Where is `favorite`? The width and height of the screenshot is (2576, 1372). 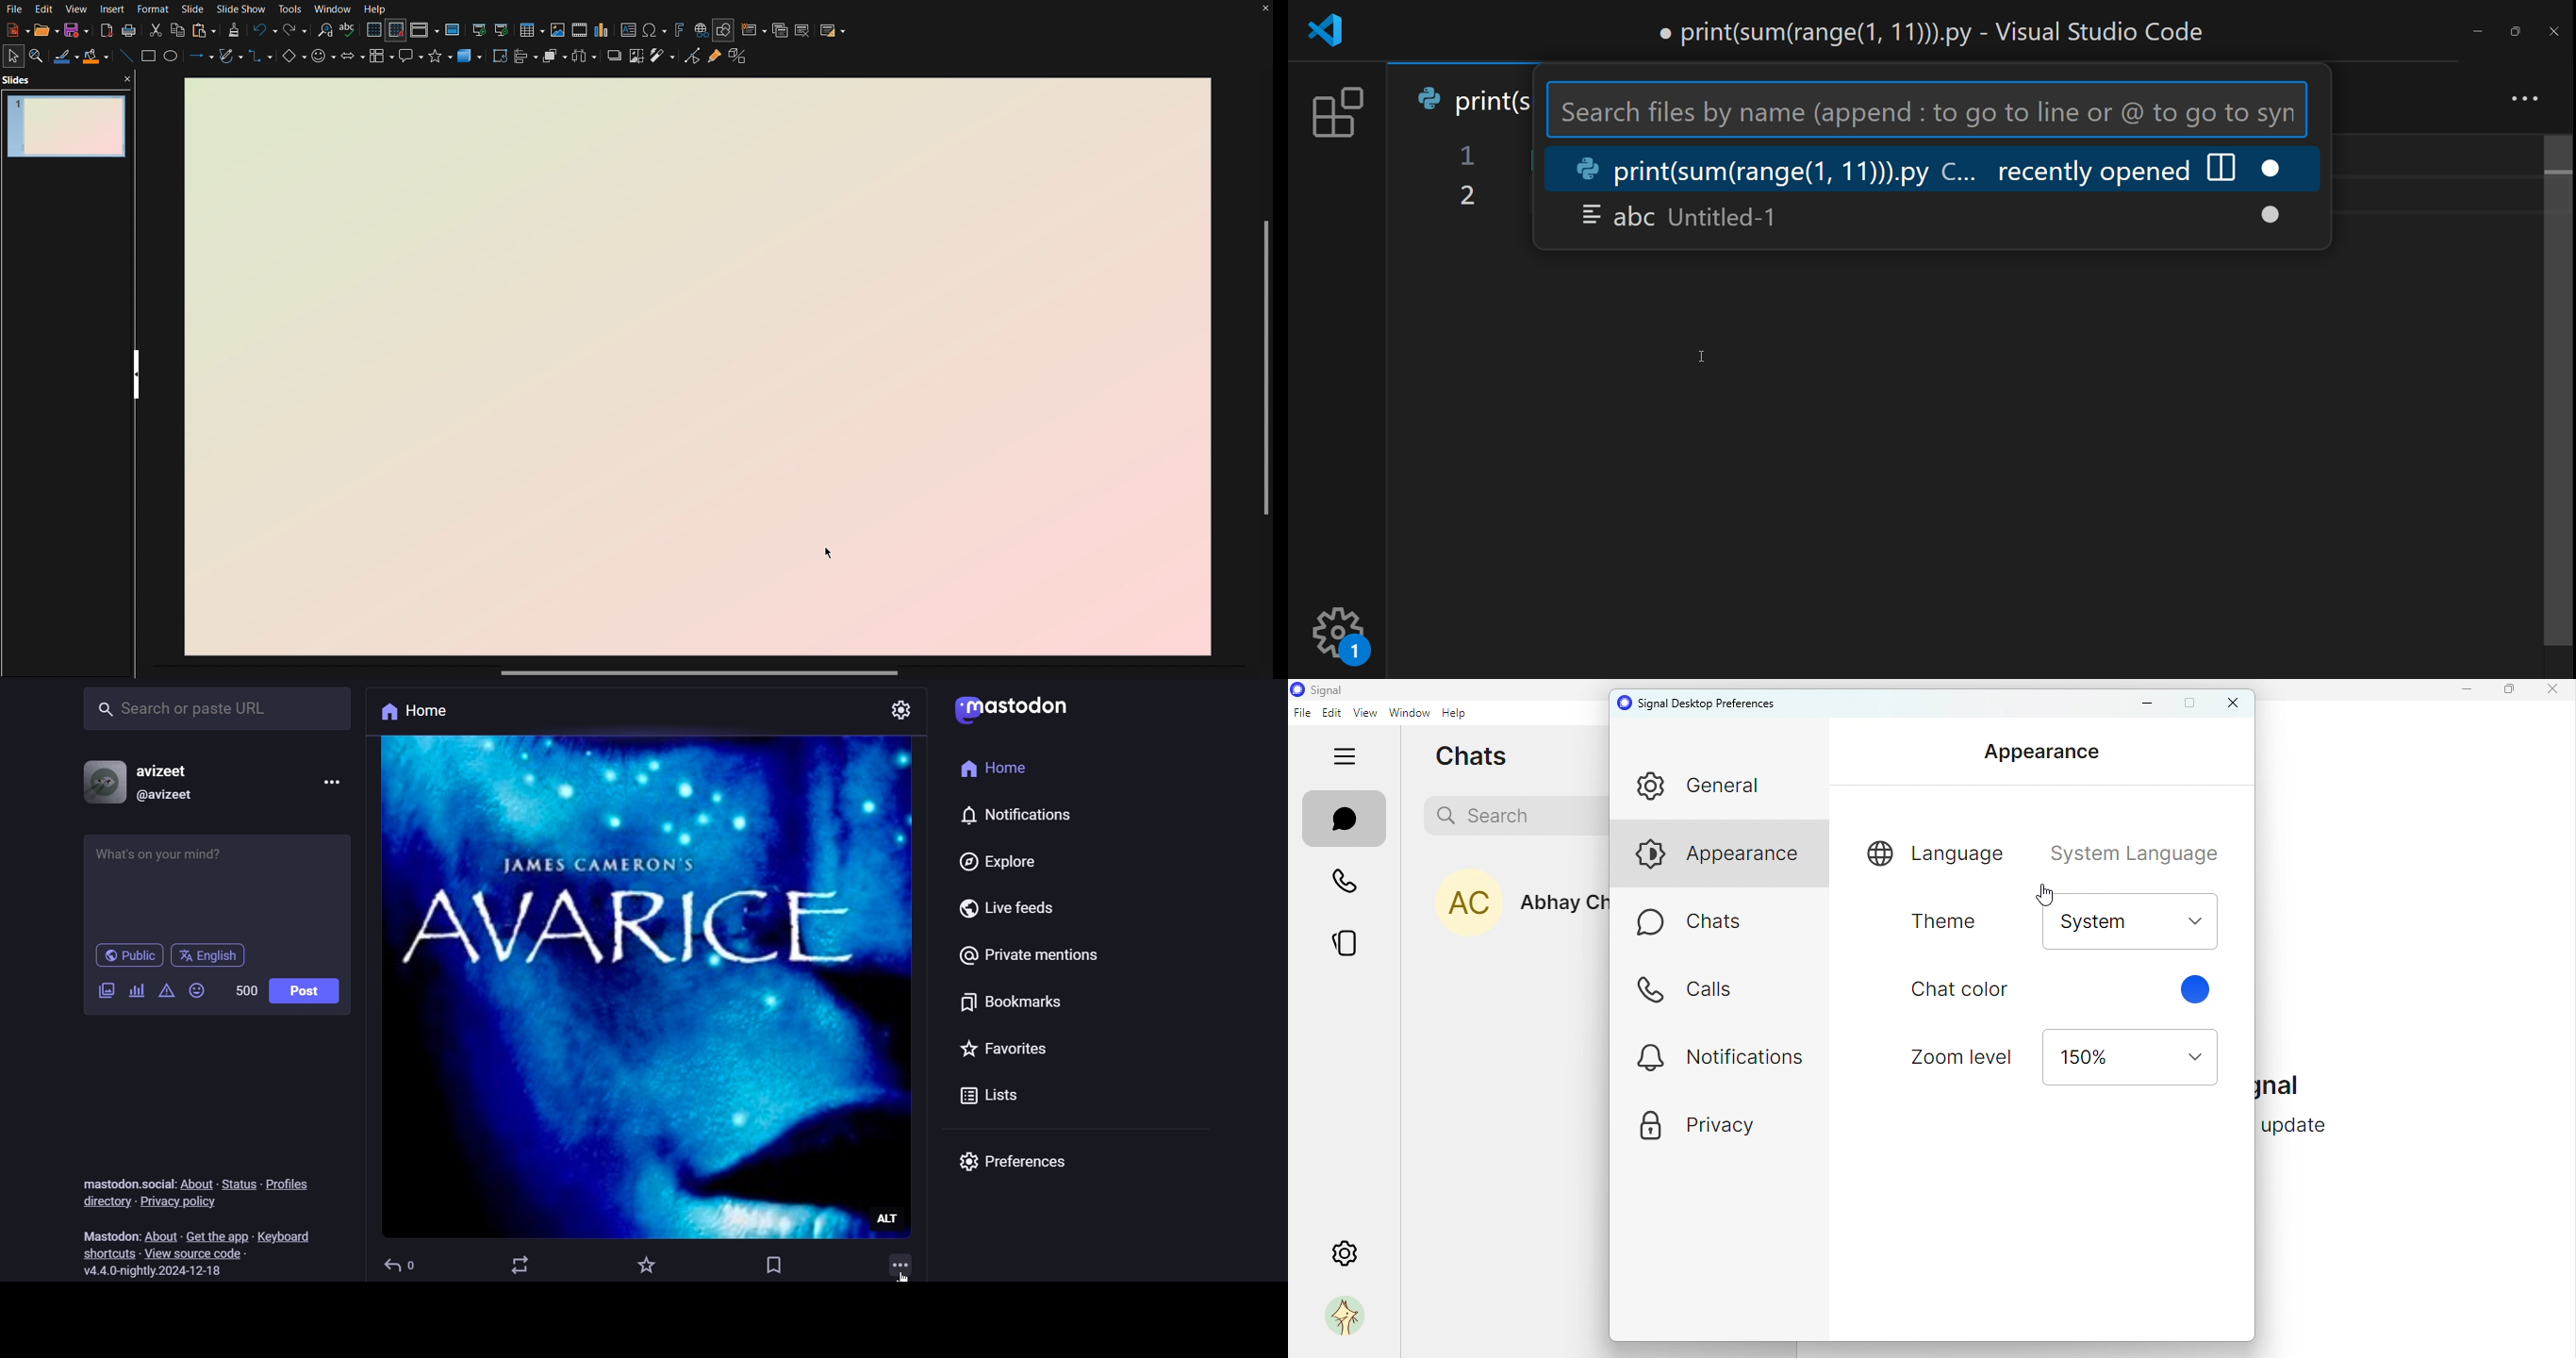 favorite is located at coordinates (644, 1263).